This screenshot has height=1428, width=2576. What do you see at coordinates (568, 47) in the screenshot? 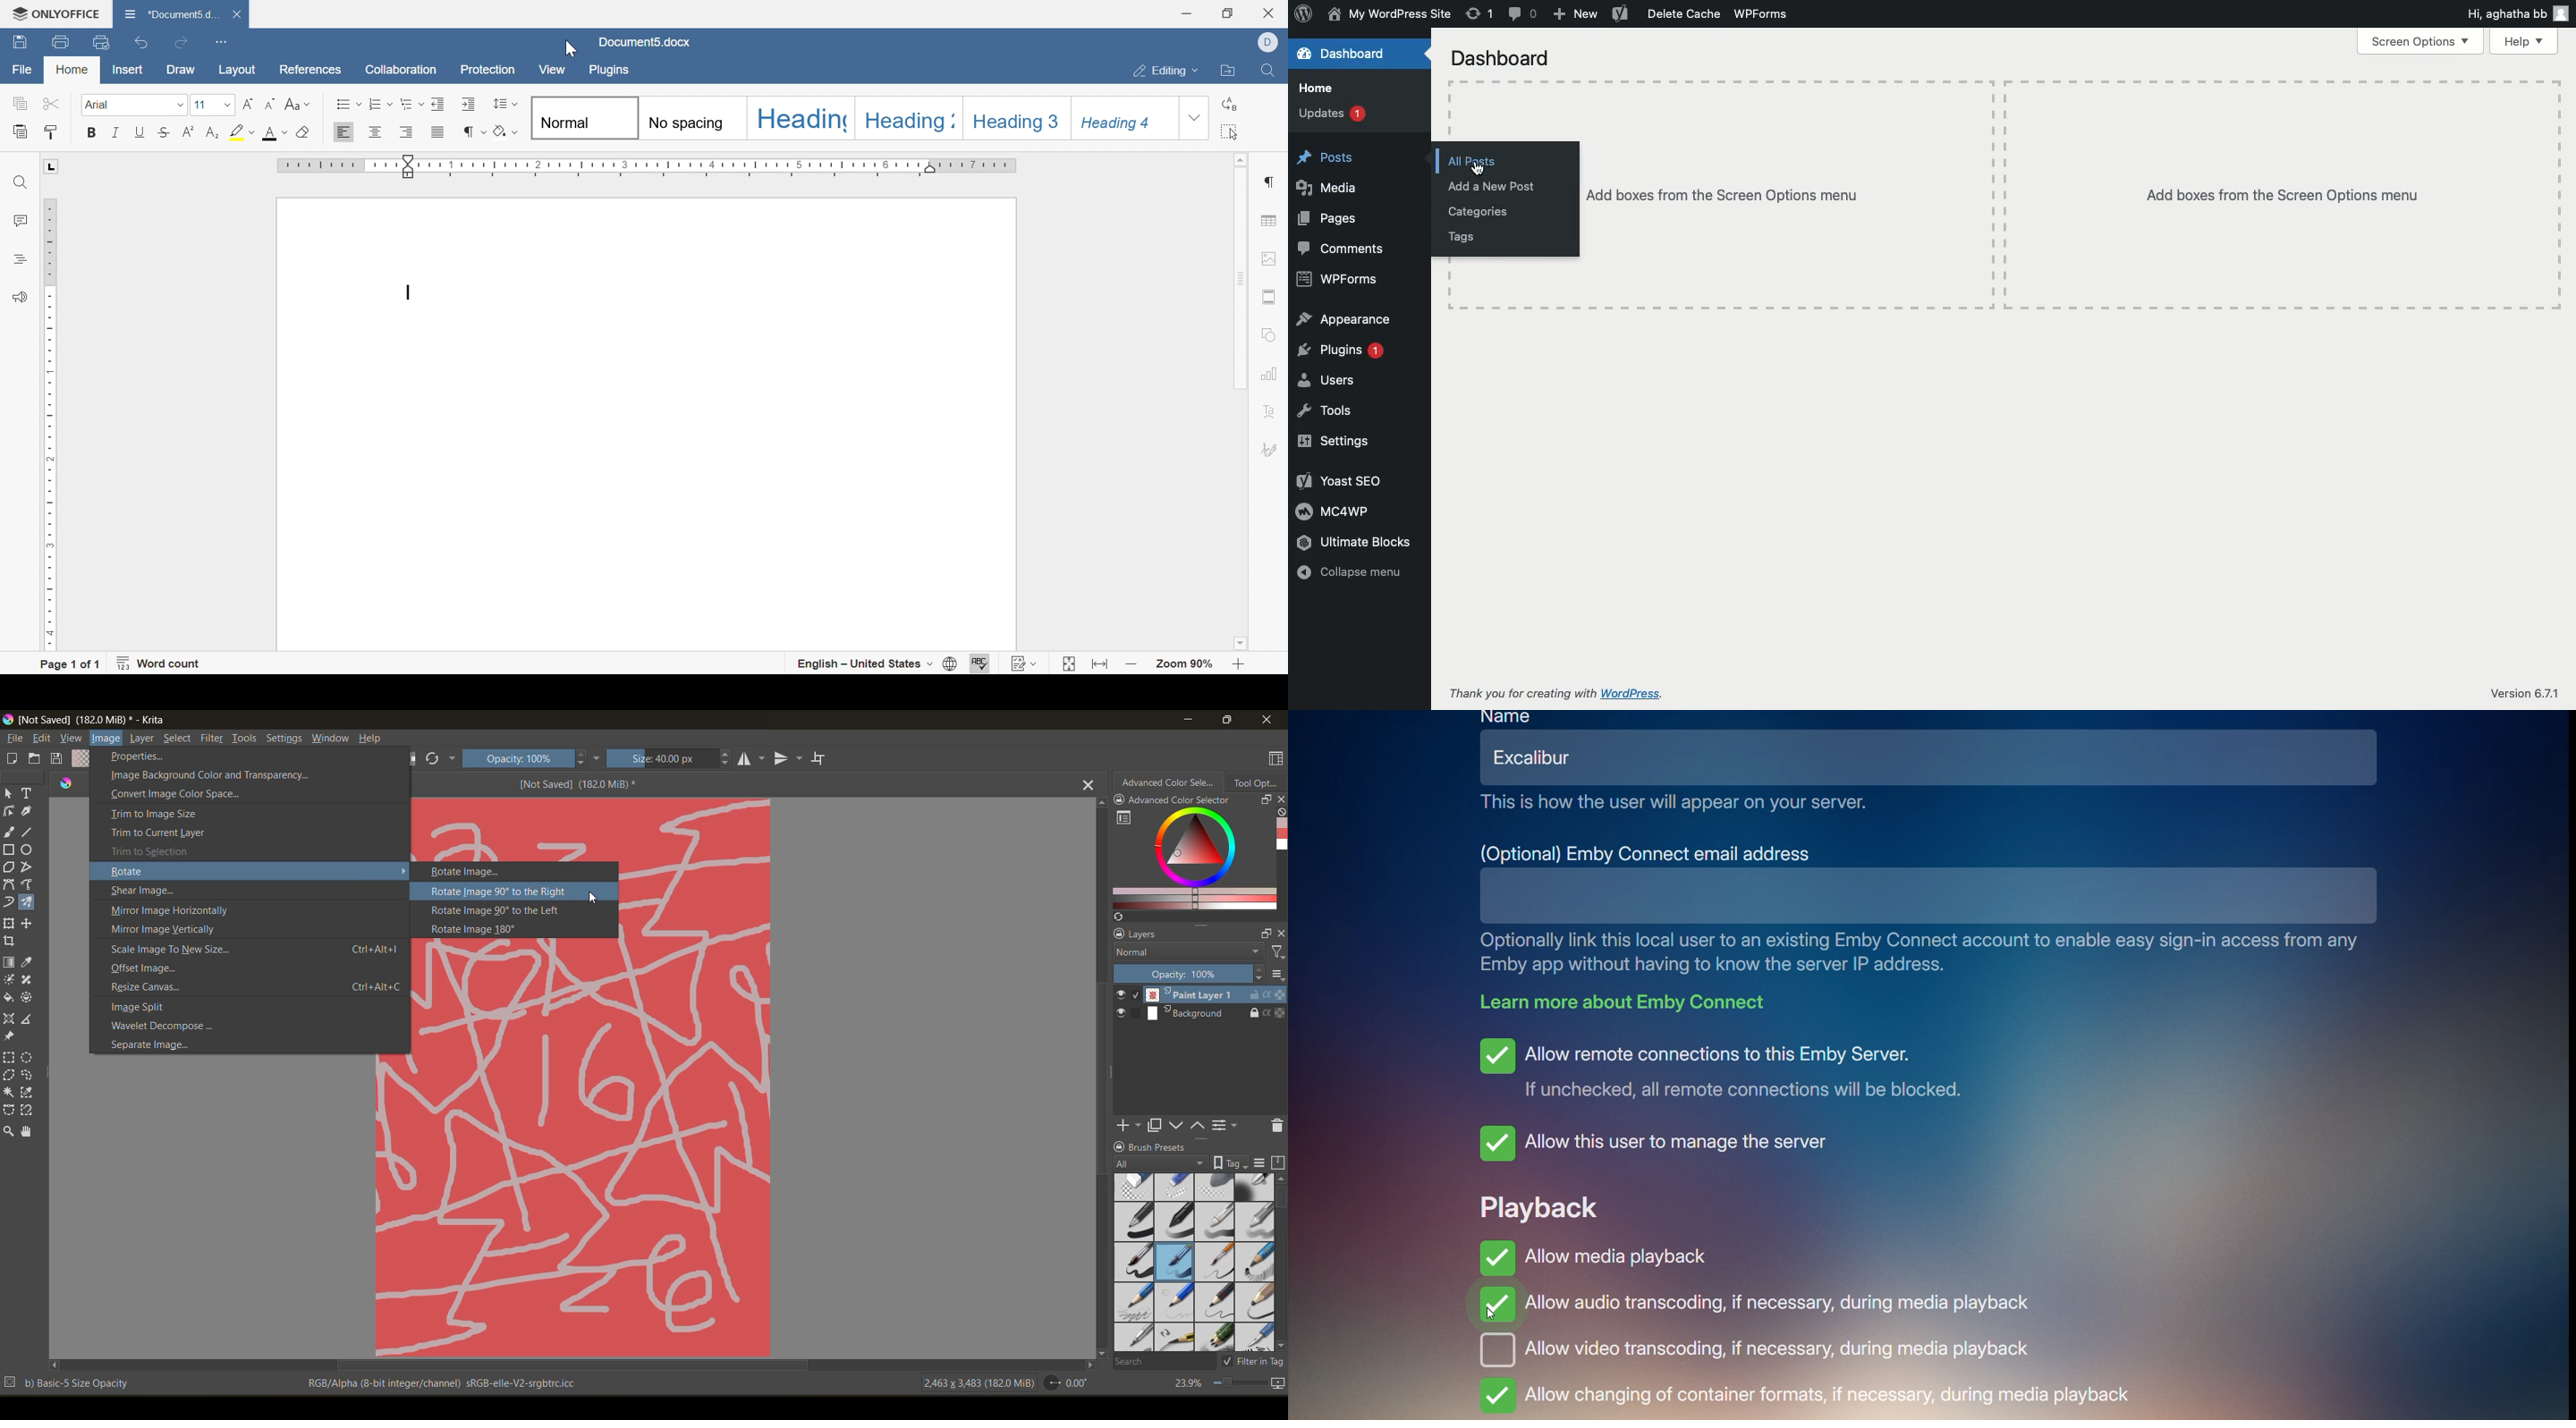
I see `cursor` at bounding box center [568, 47].